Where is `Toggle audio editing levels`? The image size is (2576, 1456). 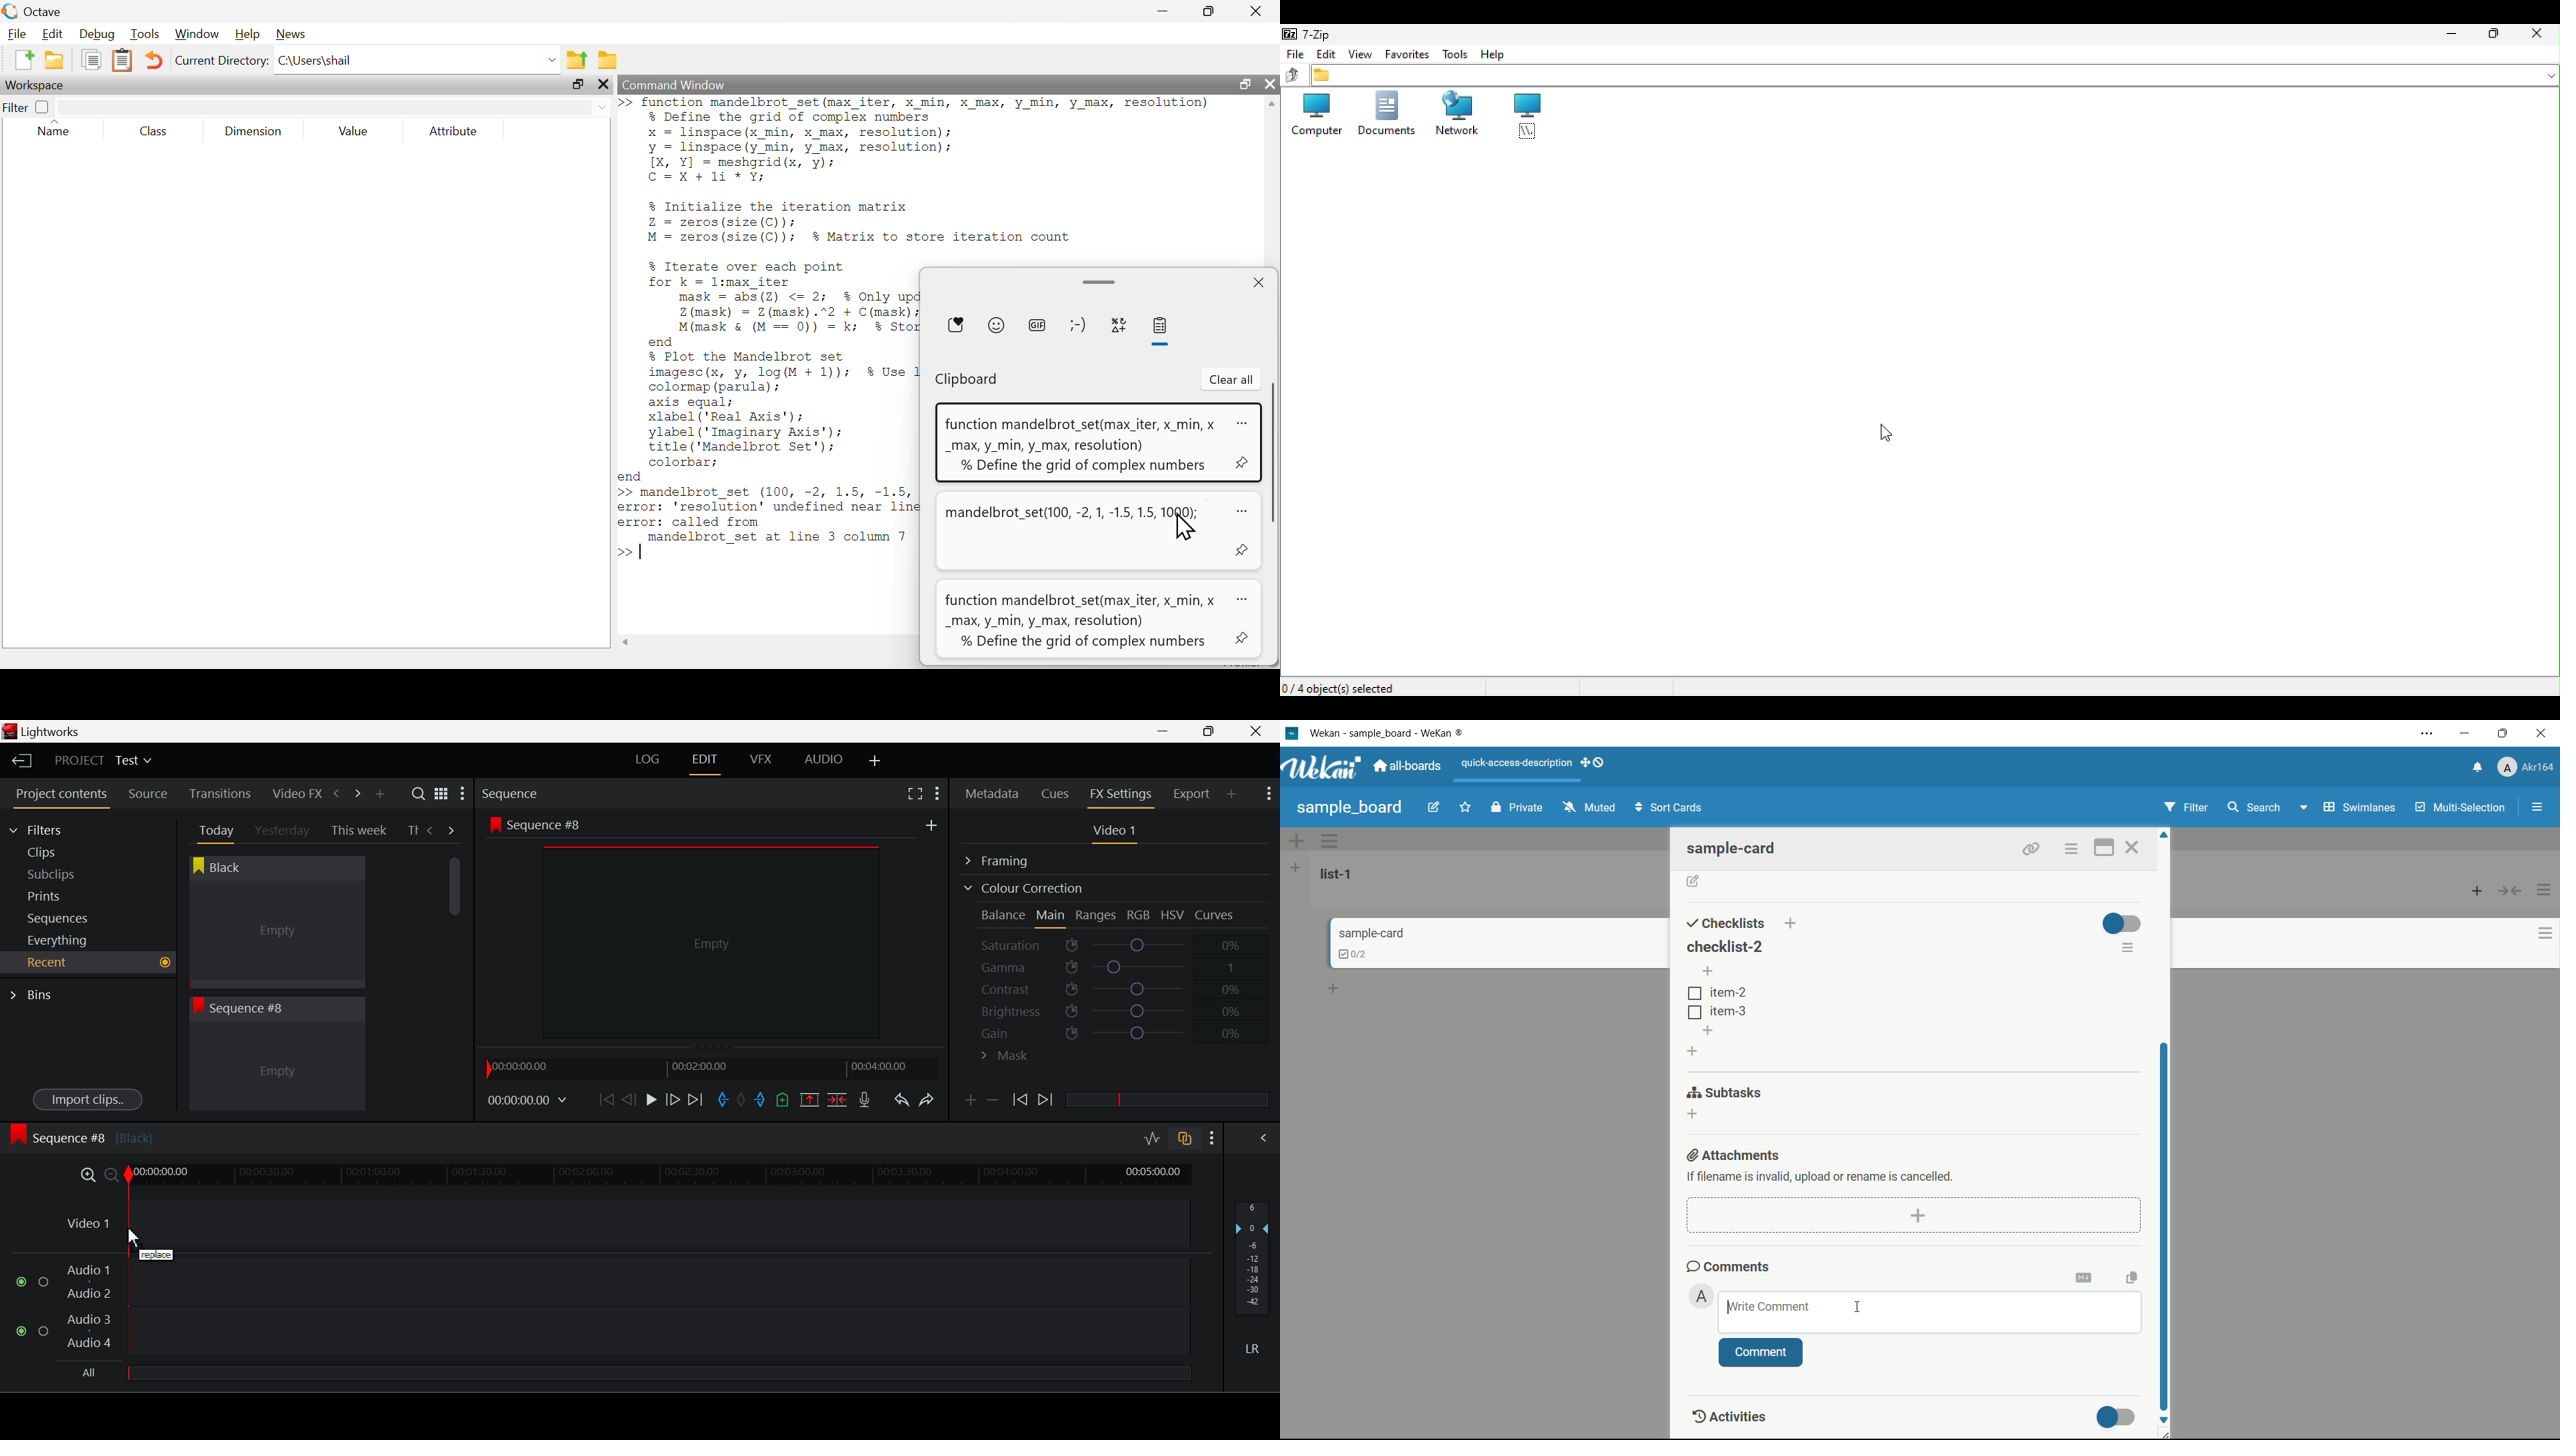 Toggle audio editing levels is located at coordinates (1153, 1137).